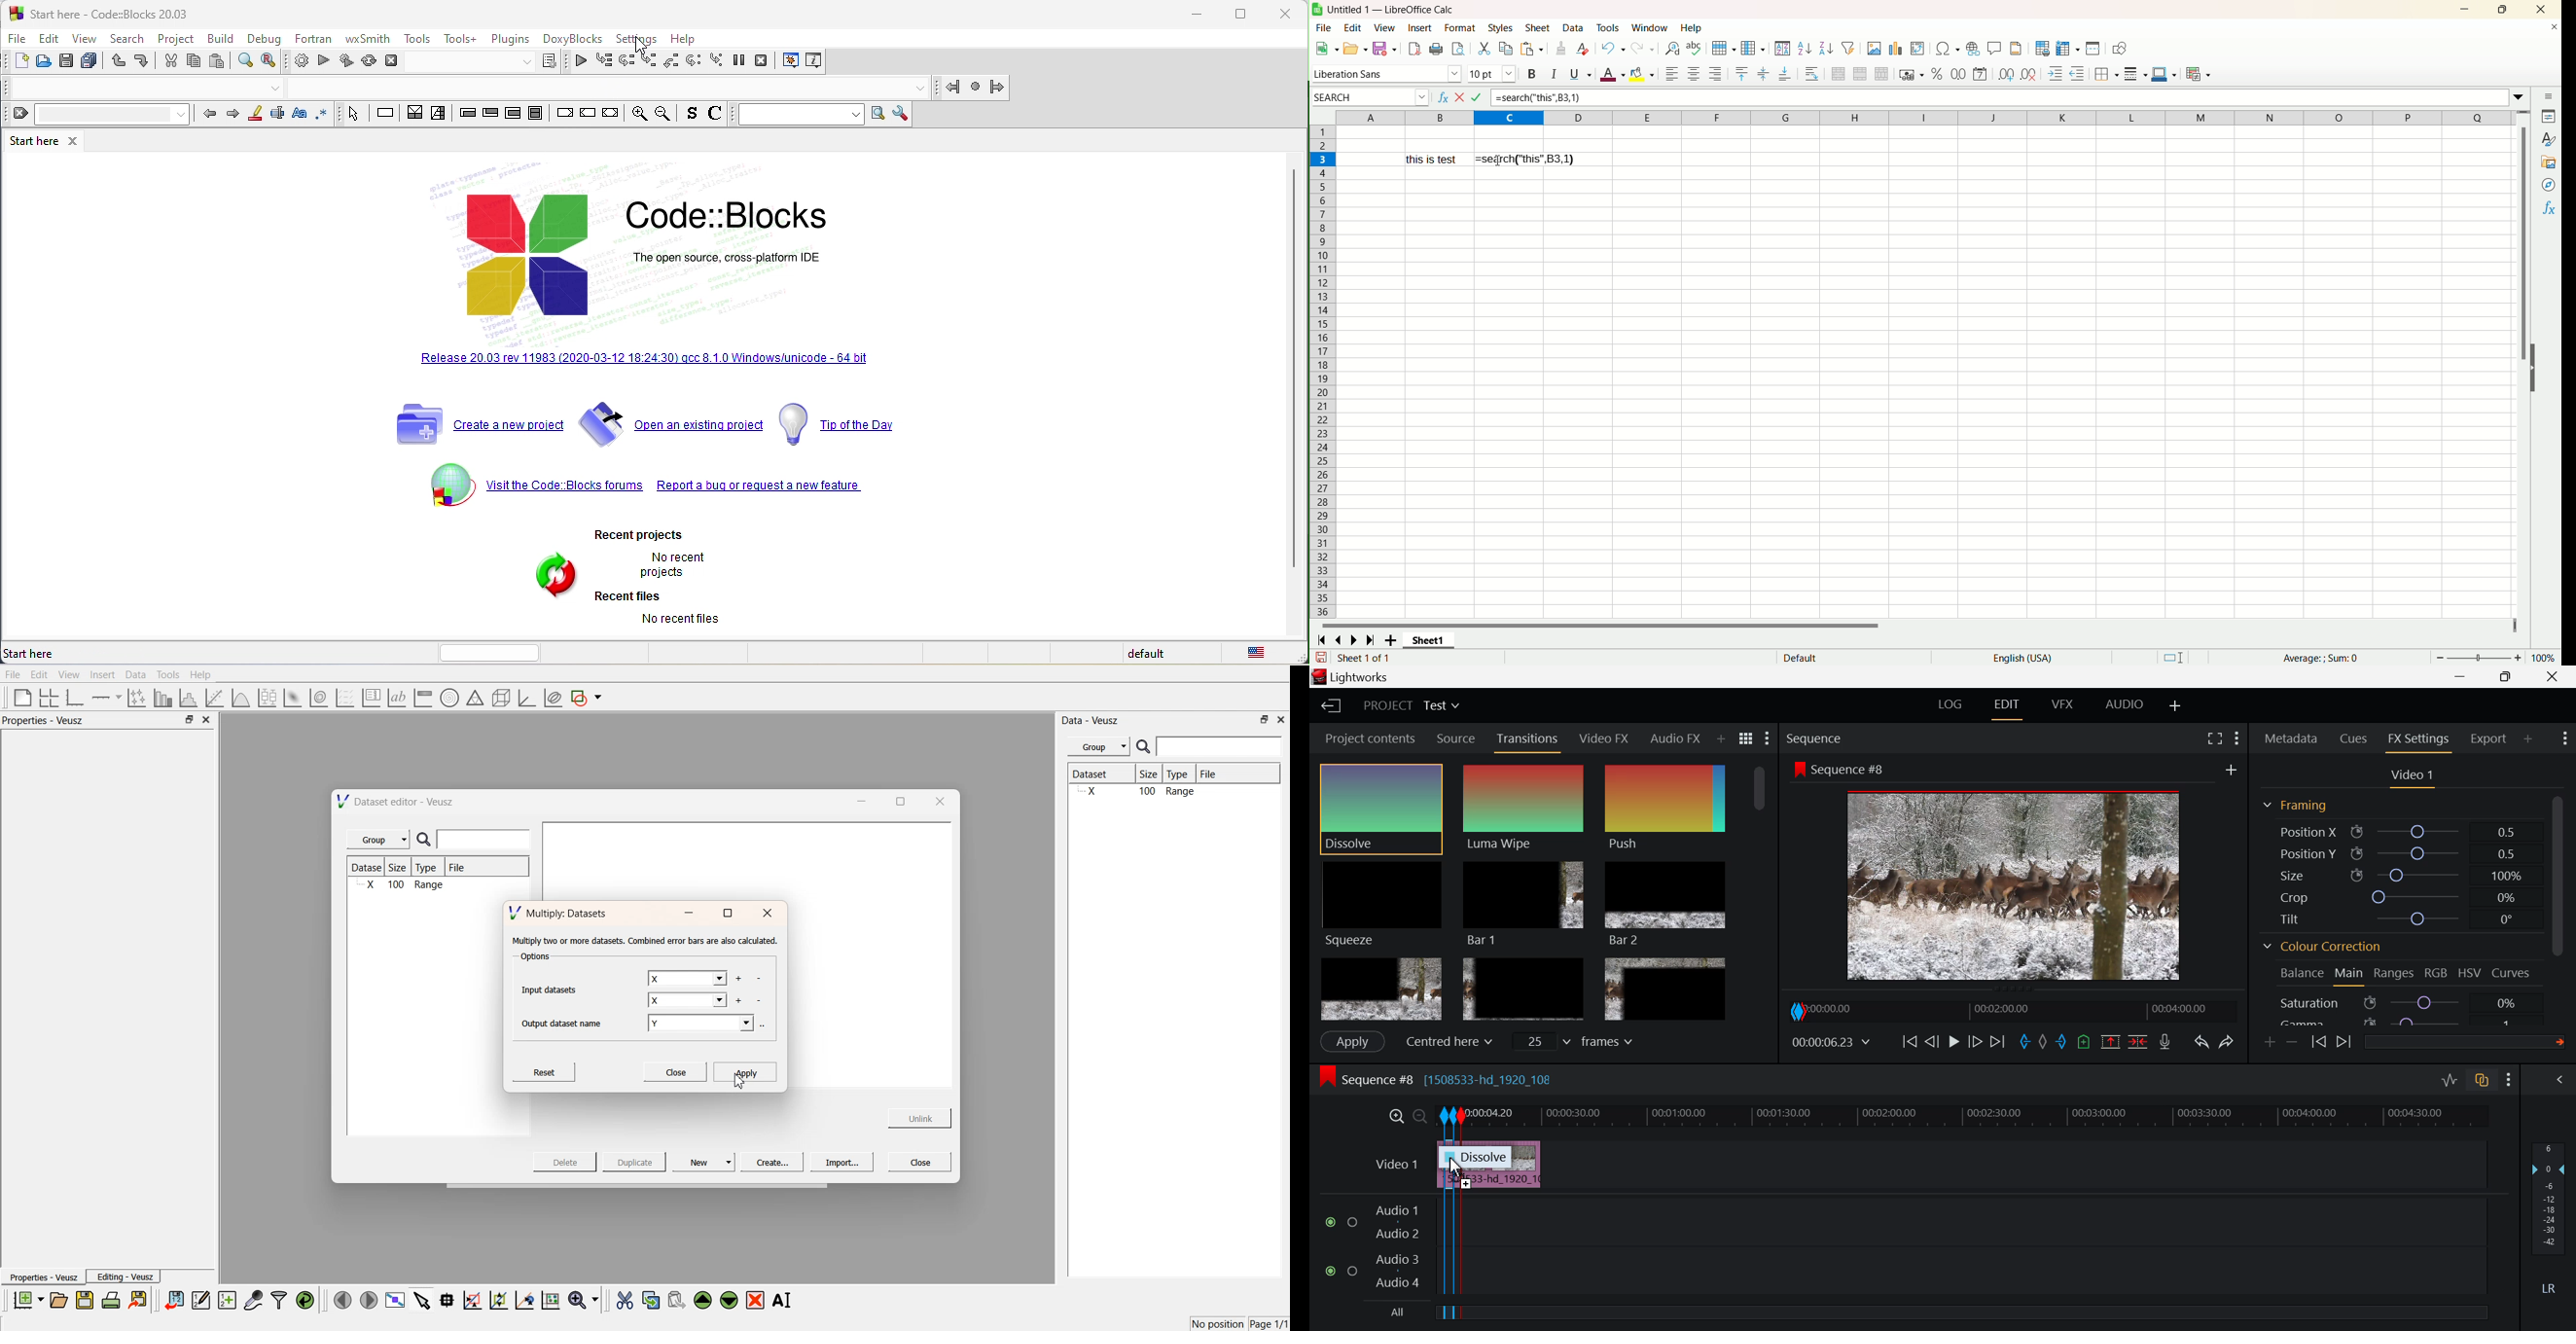 Image resolution: width=2576 pixels, height=1344 pixels. What do you see at coordinates (2512, 1079) in the screenshot?
I see `Show Settings` at bounding box center [2512, 1079].